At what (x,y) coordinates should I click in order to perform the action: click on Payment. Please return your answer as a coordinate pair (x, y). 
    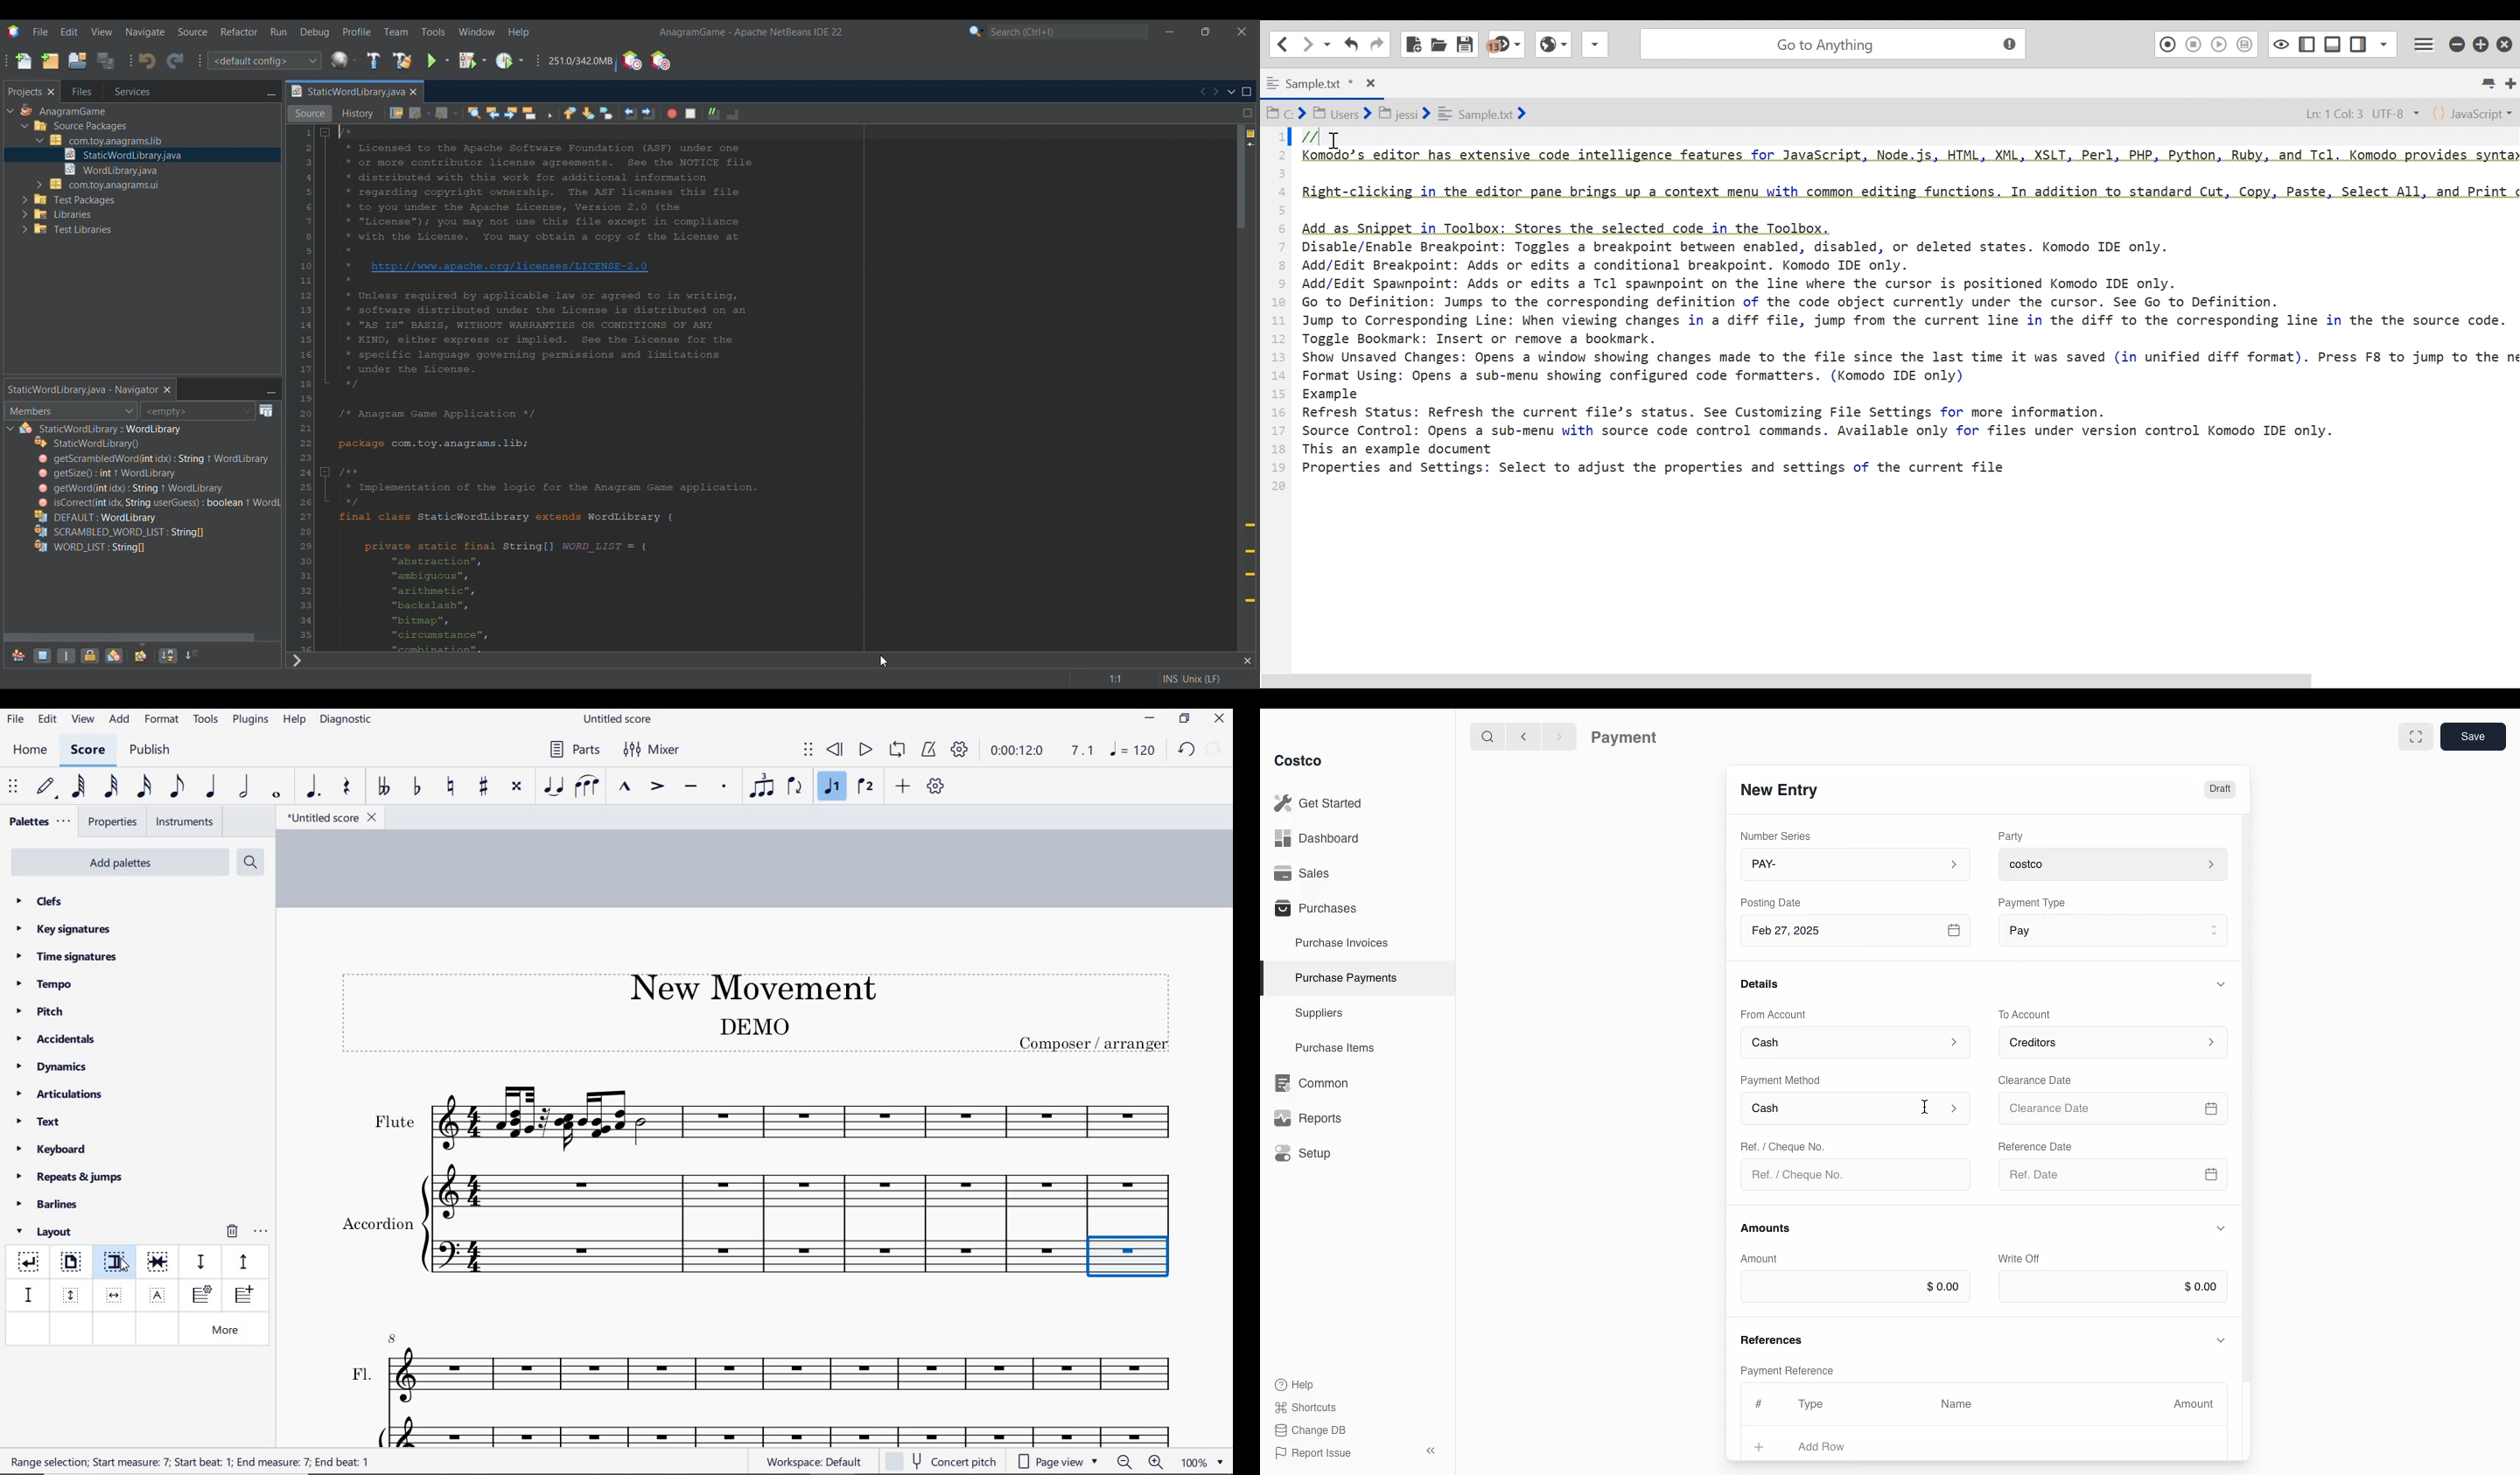
    Looking at the image, I should click on (1628, 739).